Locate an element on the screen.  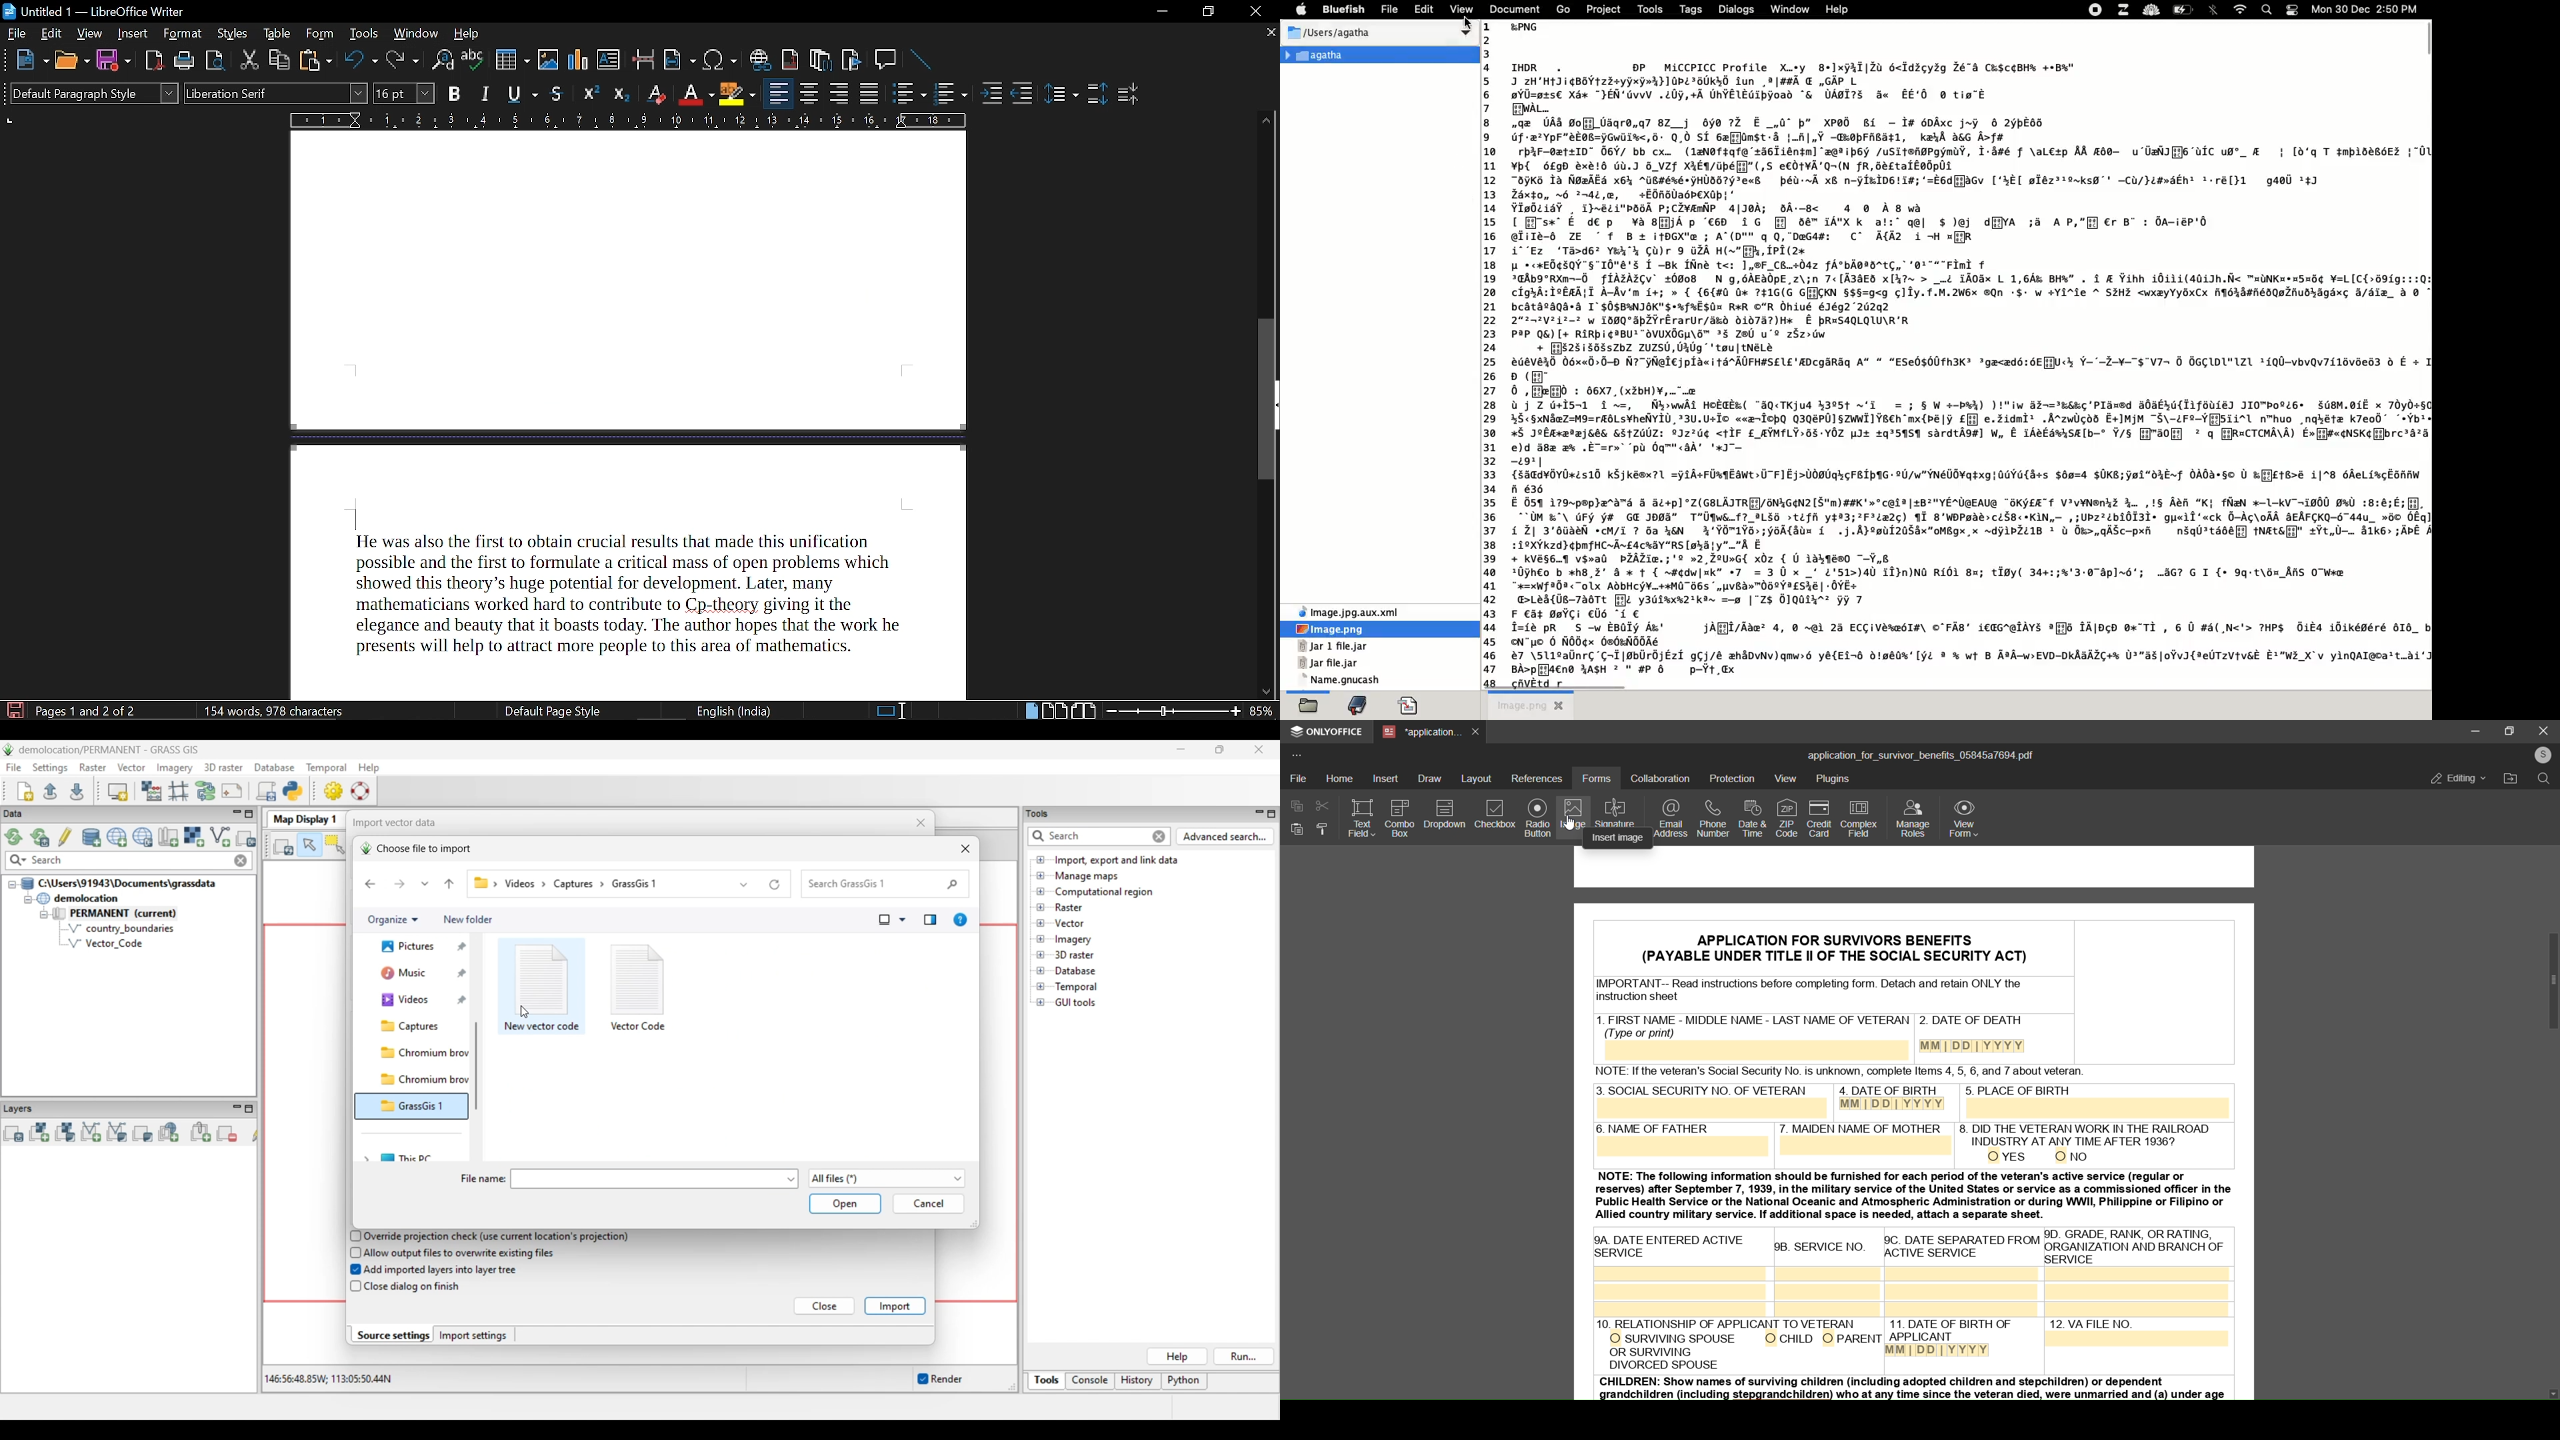
code is located at coordinates (1410, 704).